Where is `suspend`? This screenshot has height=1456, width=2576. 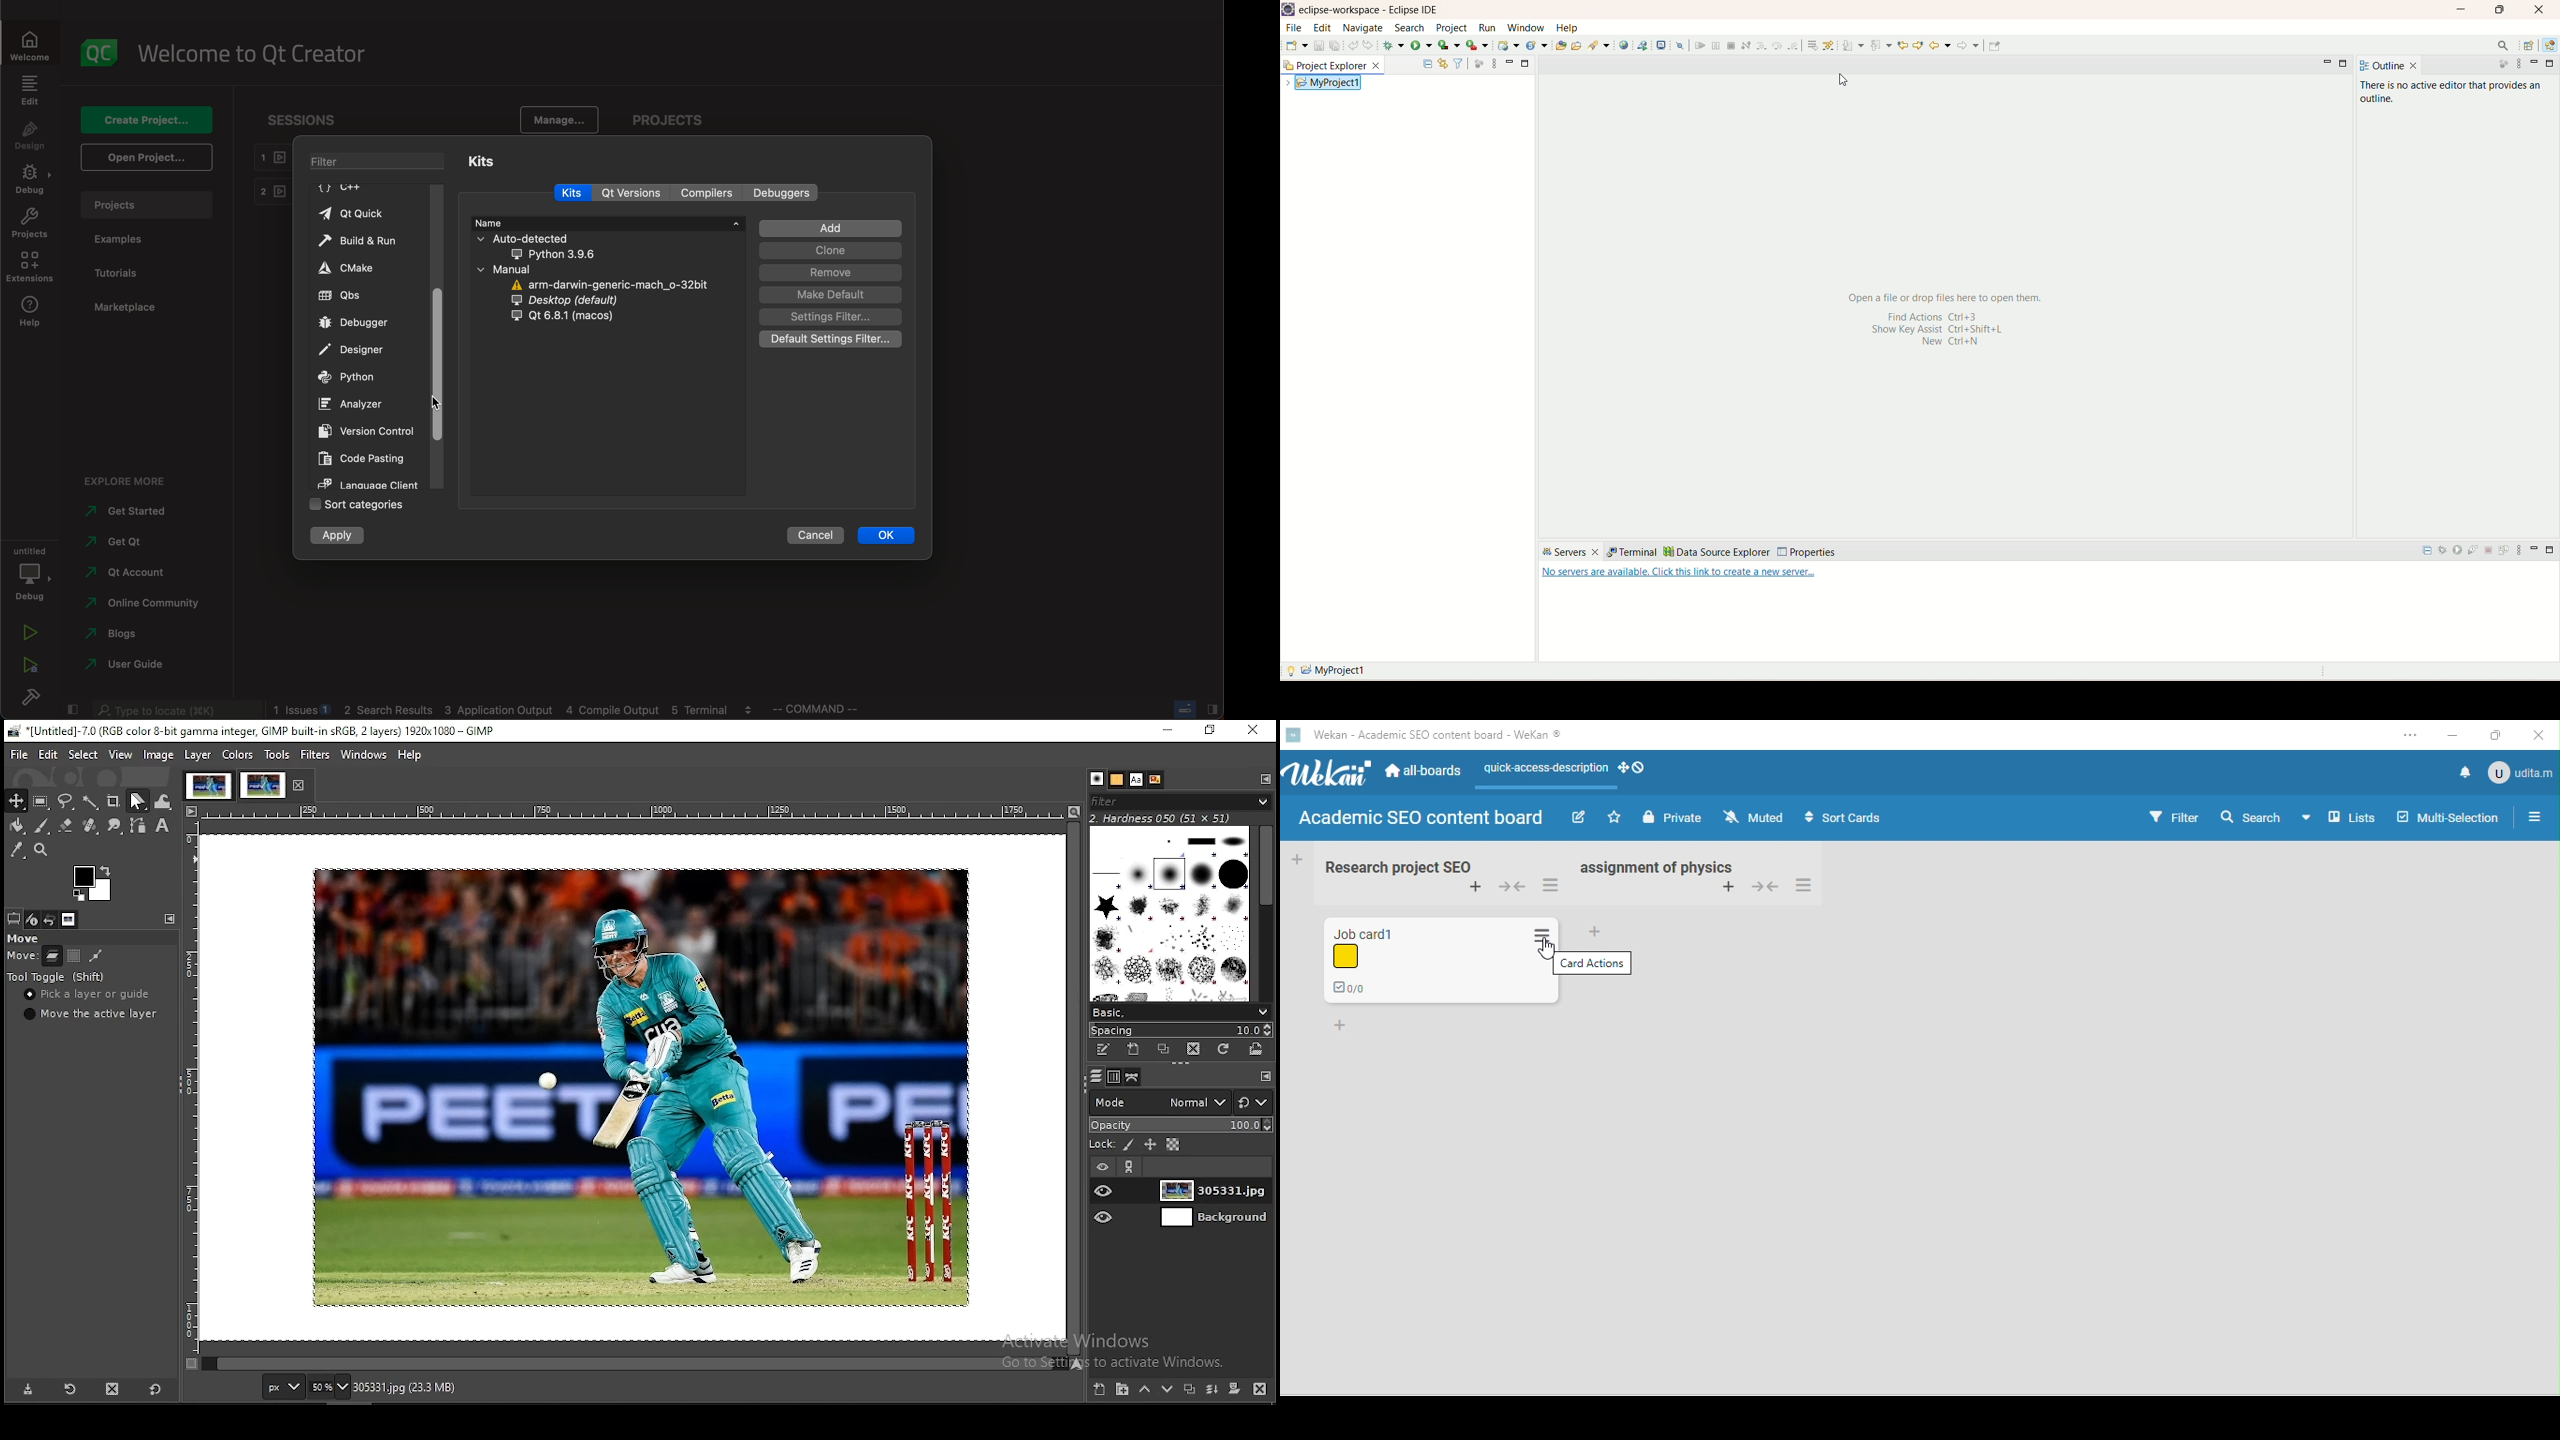 suspend is located at coordinates (1715, 45).